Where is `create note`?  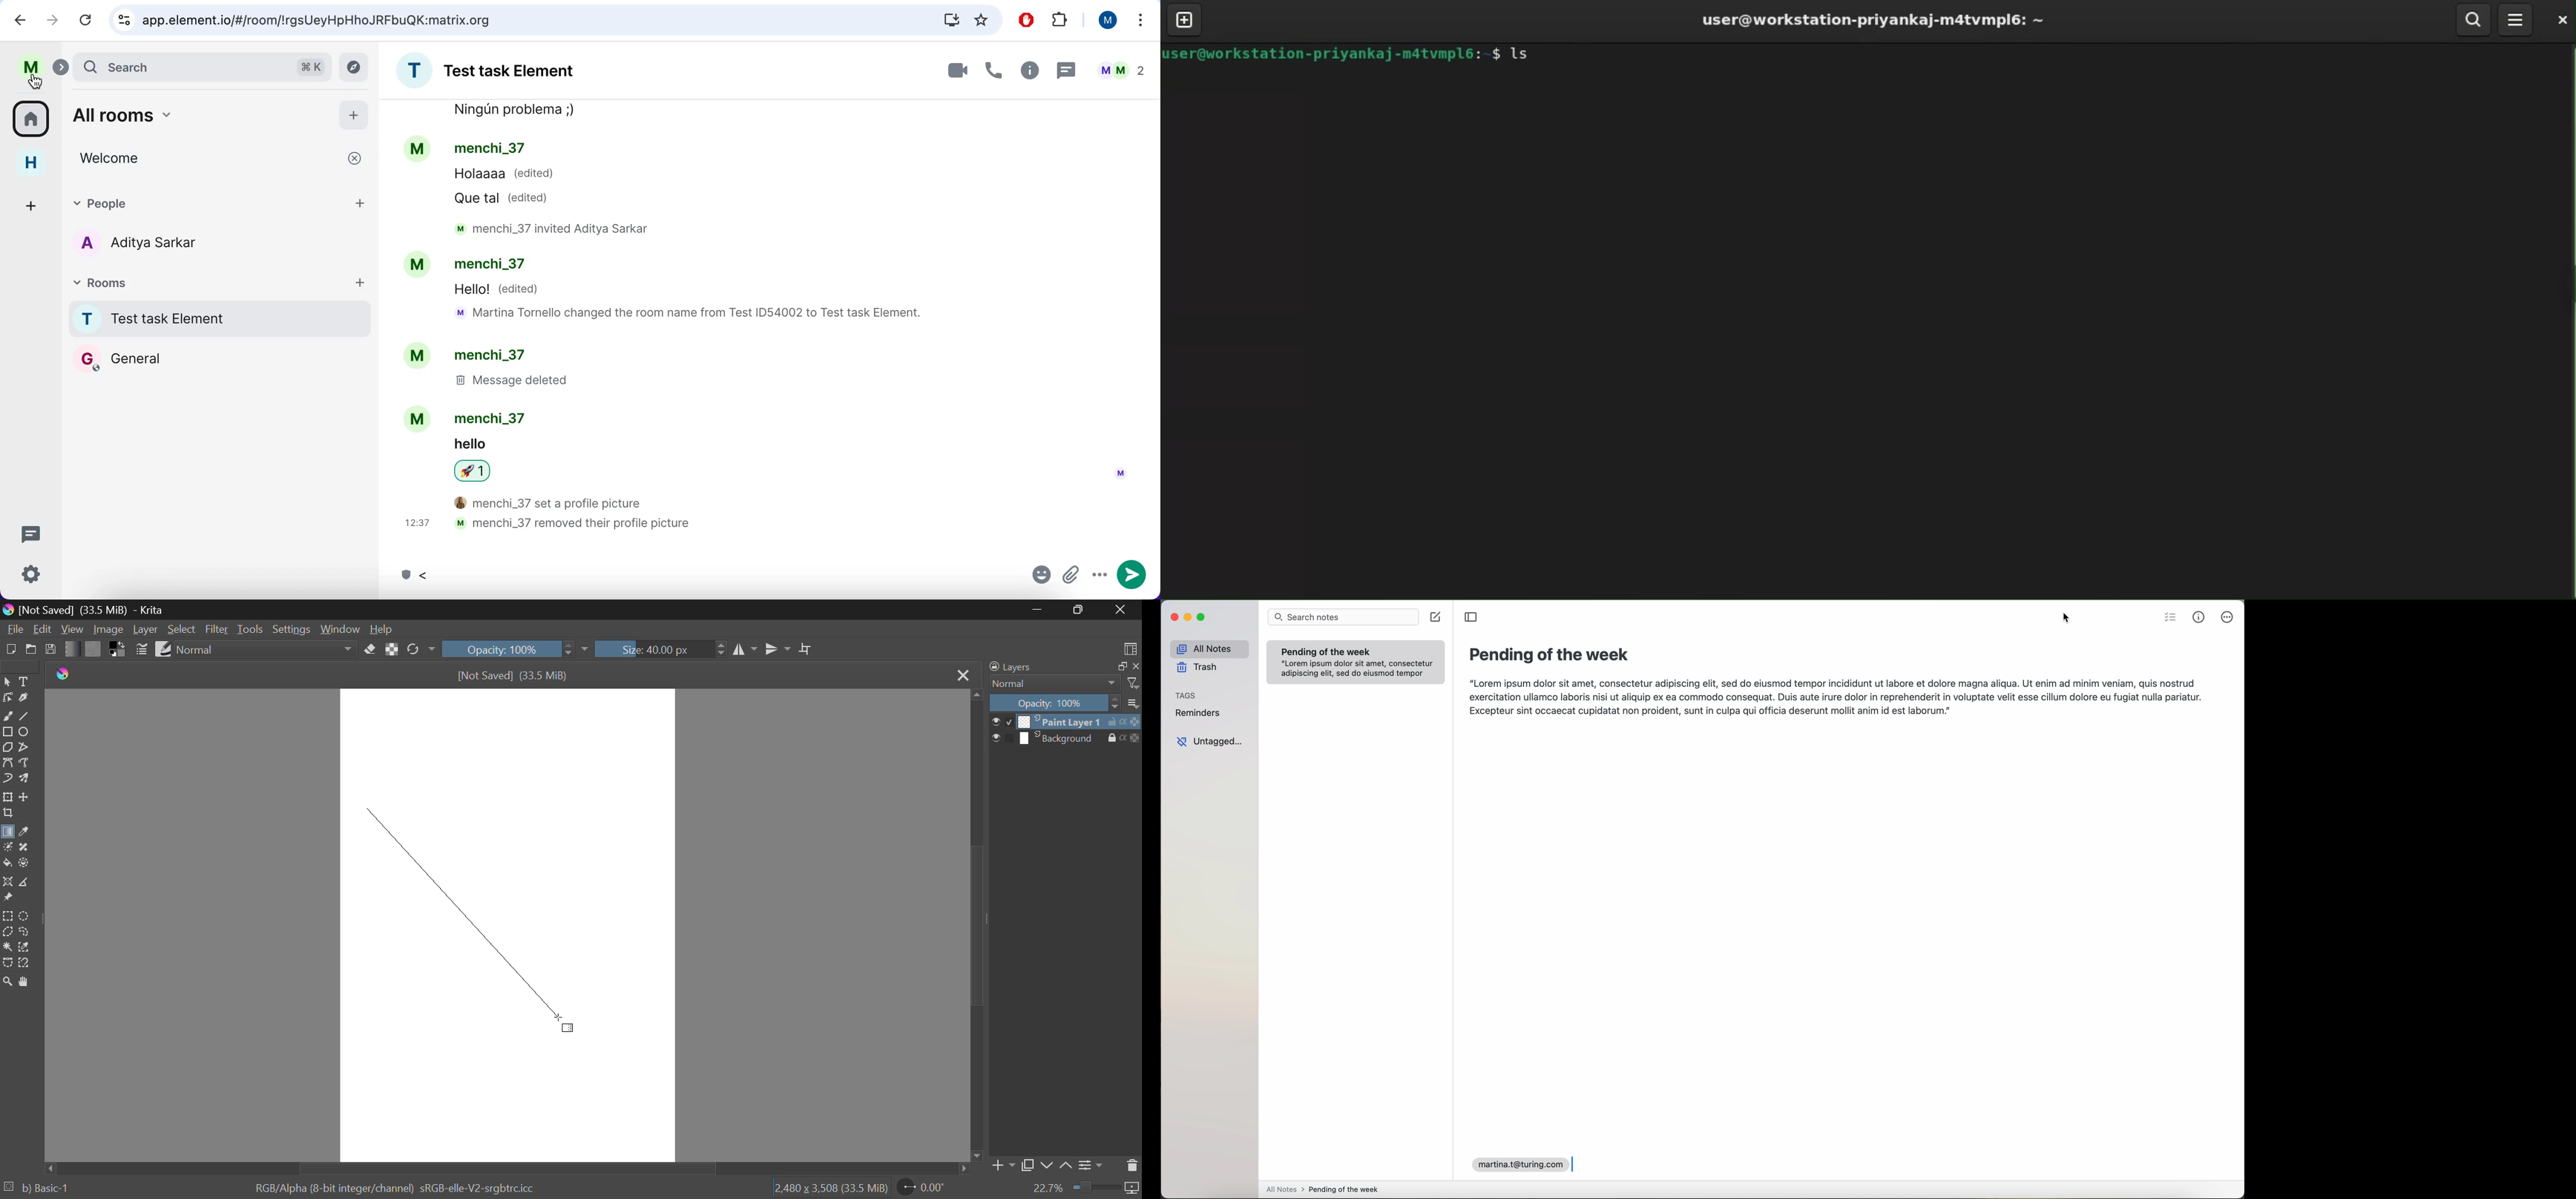 create note is located at coordinates (1437, 617).